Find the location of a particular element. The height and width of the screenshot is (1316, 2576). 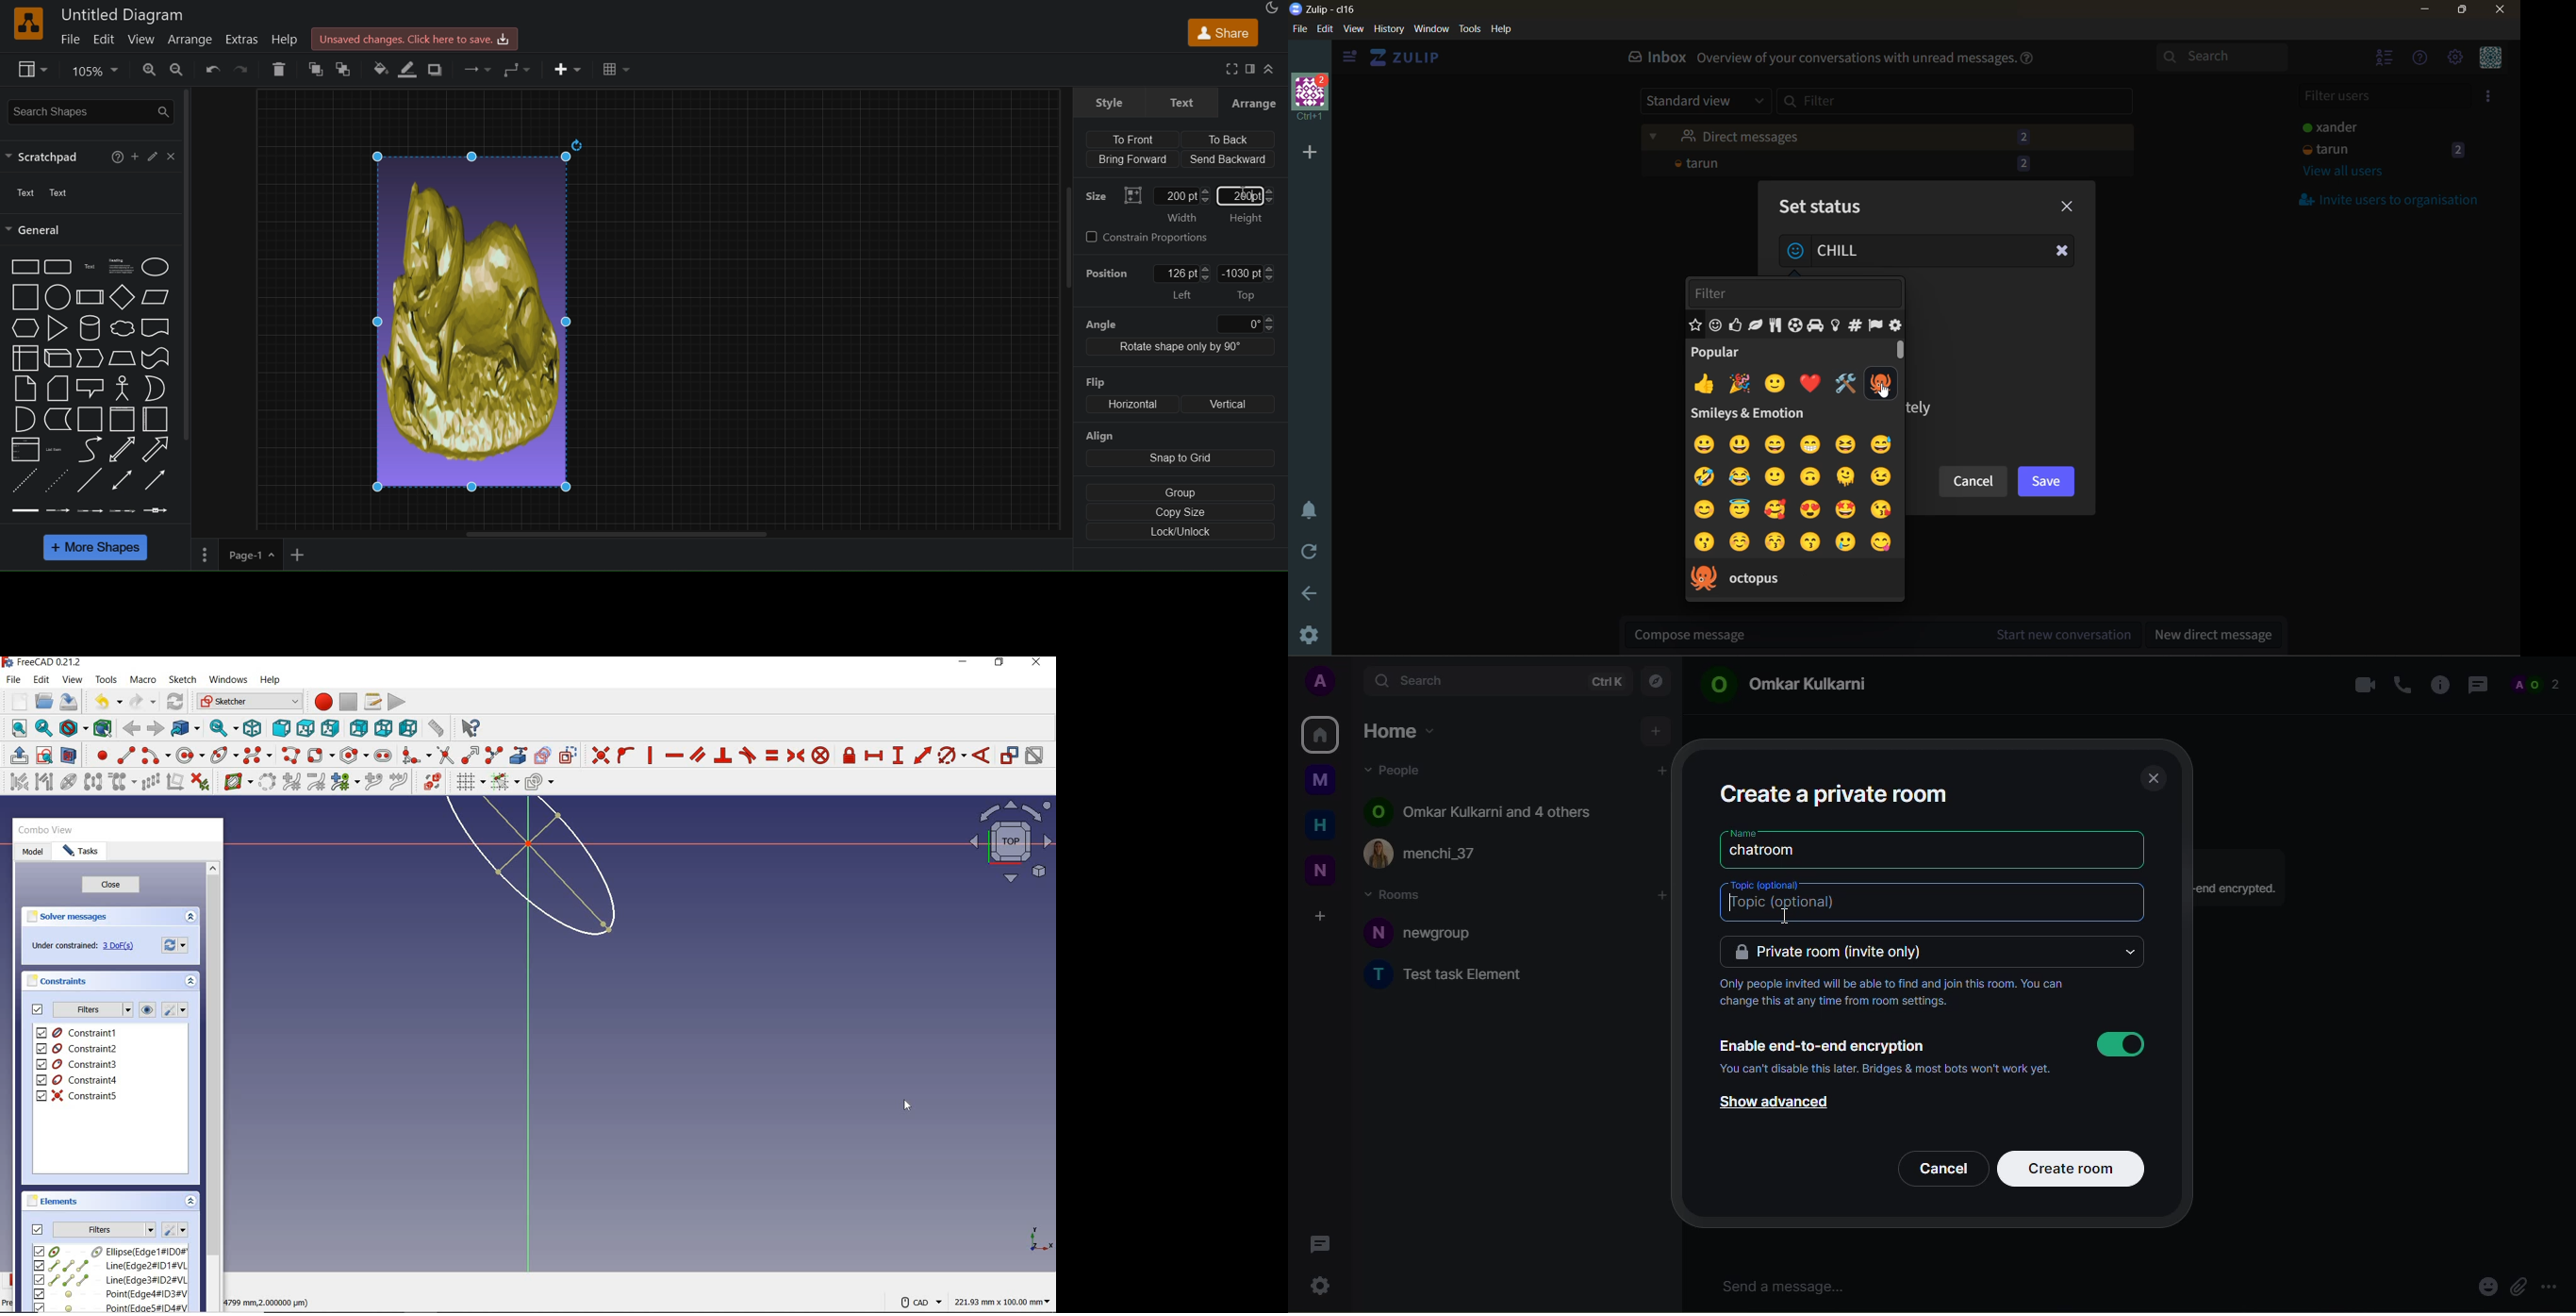

private room (invite only) is located at coordinates (1835, 951).